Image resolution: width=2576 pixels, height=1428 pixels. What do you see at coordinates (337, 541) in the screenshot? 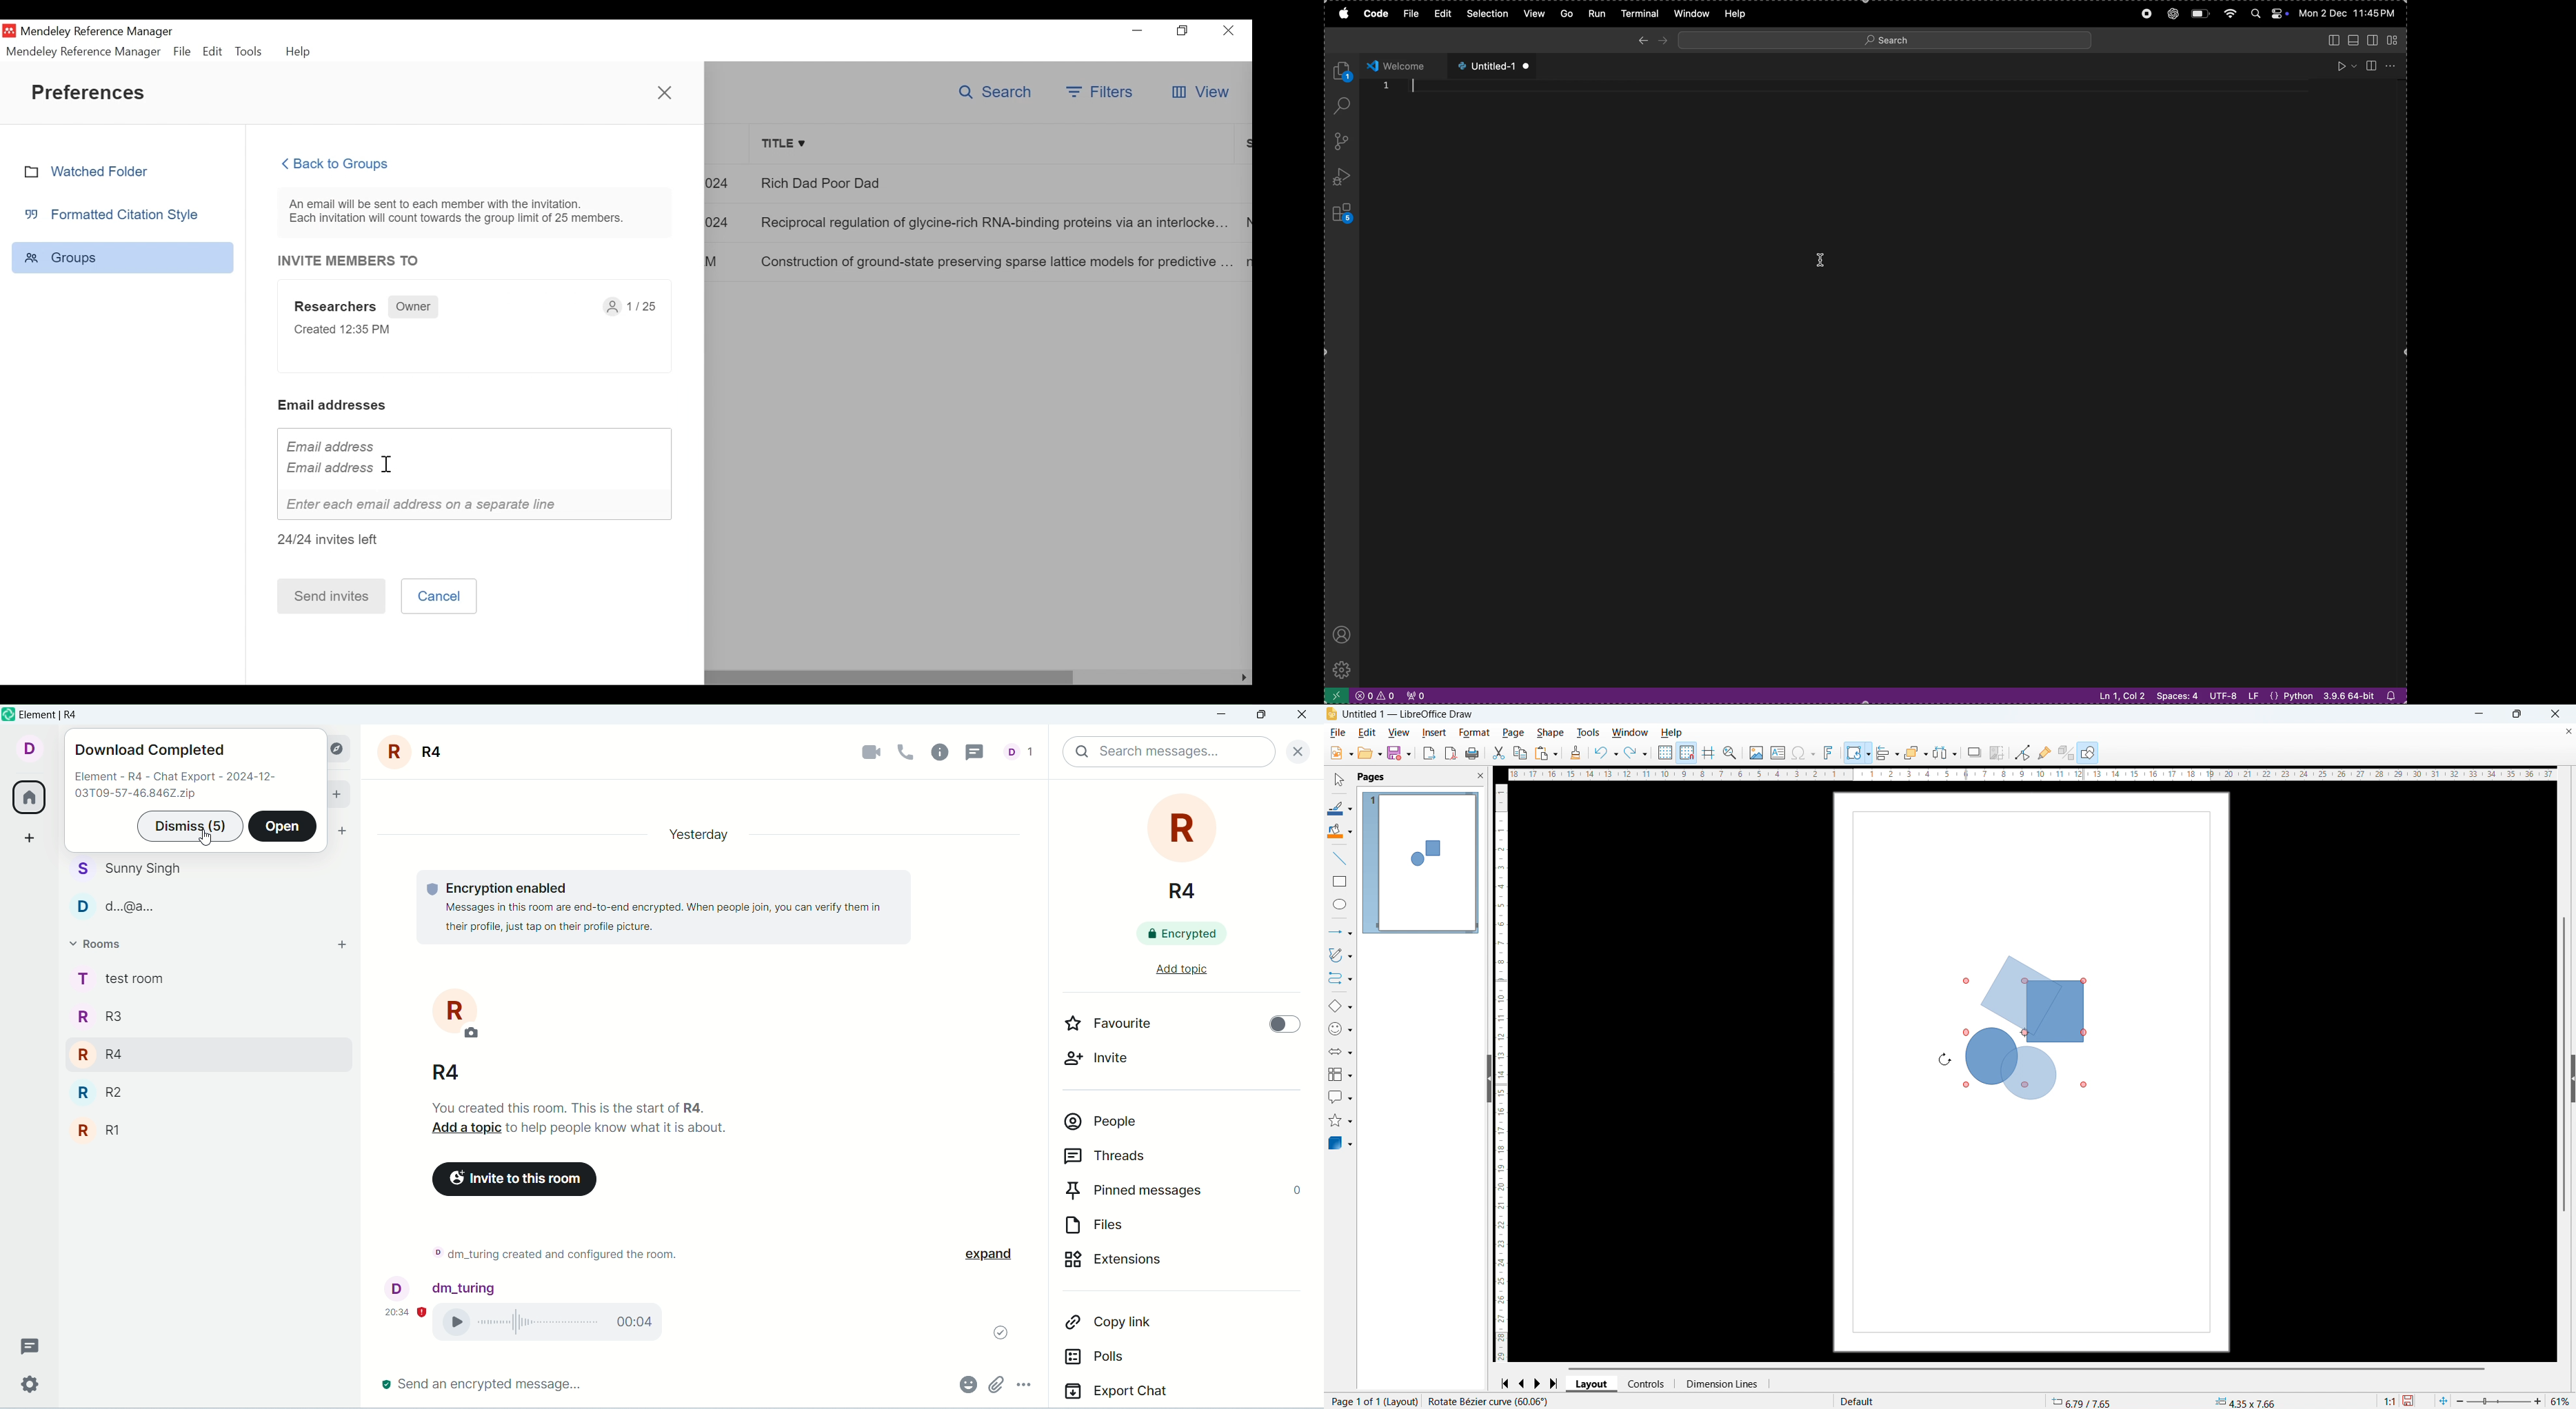
I see `24/24 invites left` at bounding box center [337, 541].